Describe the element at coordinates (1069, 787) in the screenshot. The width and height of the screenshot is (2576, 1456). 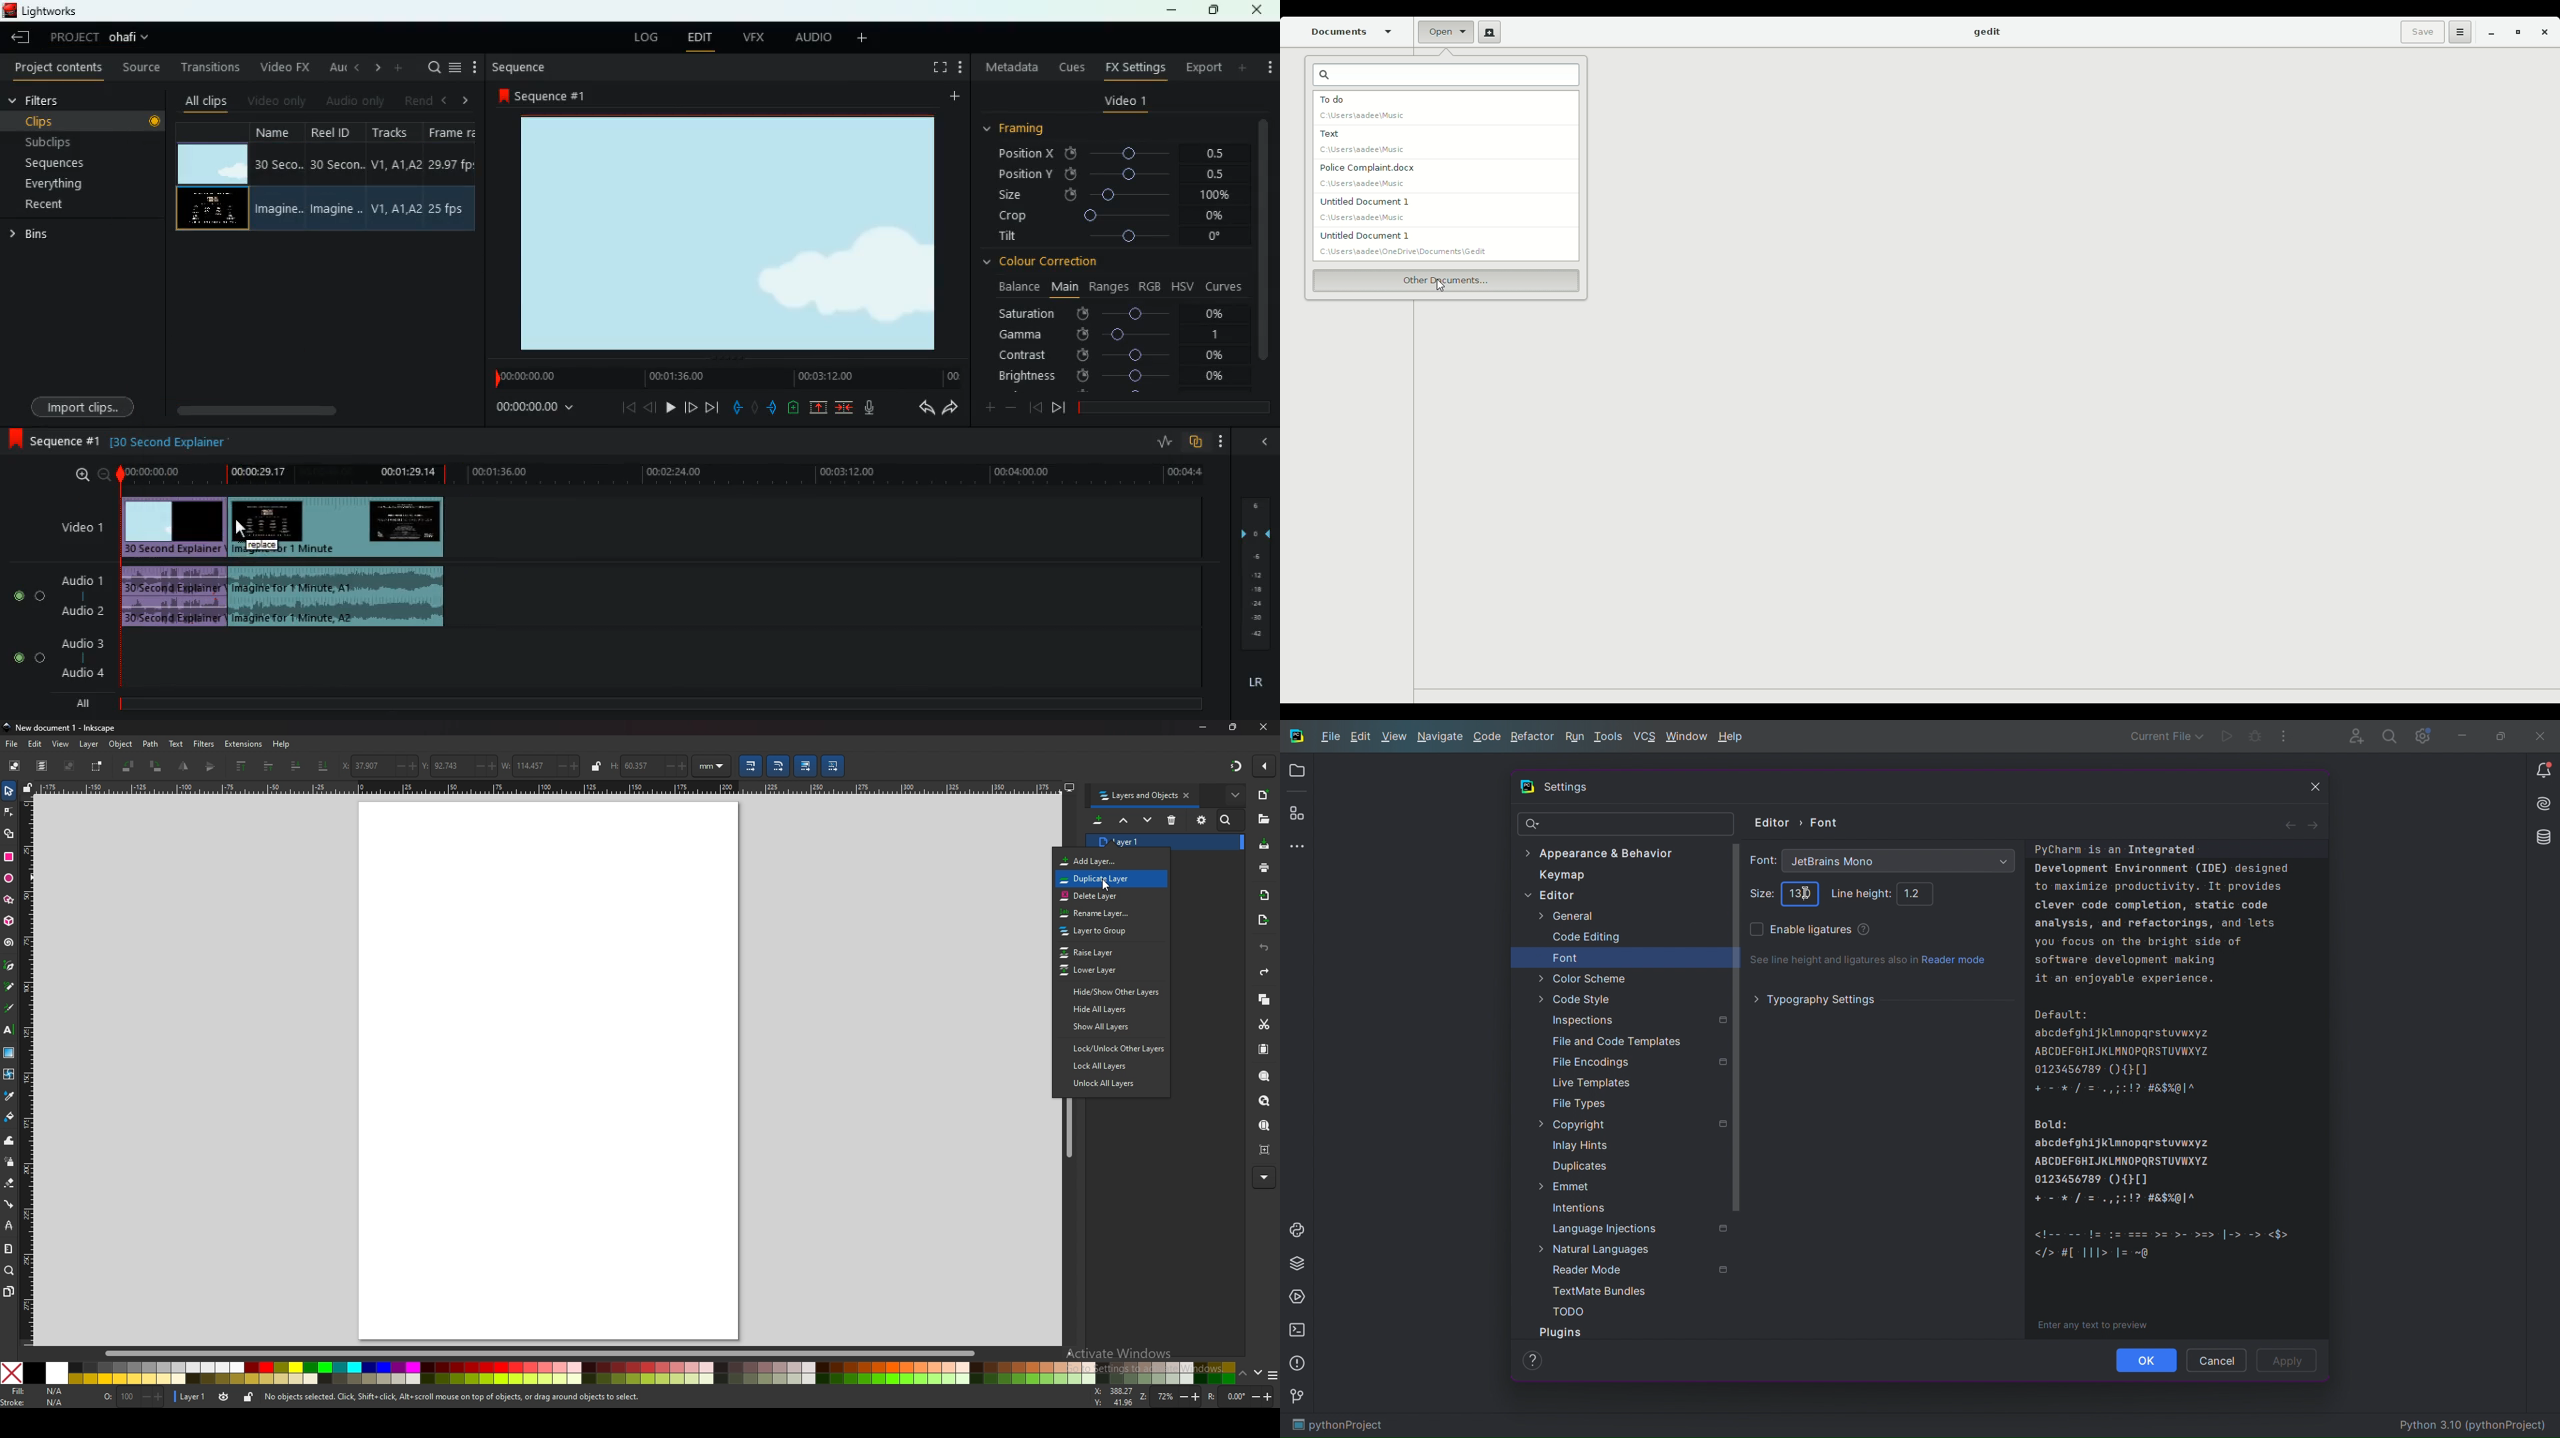
I see `display view` at that location.